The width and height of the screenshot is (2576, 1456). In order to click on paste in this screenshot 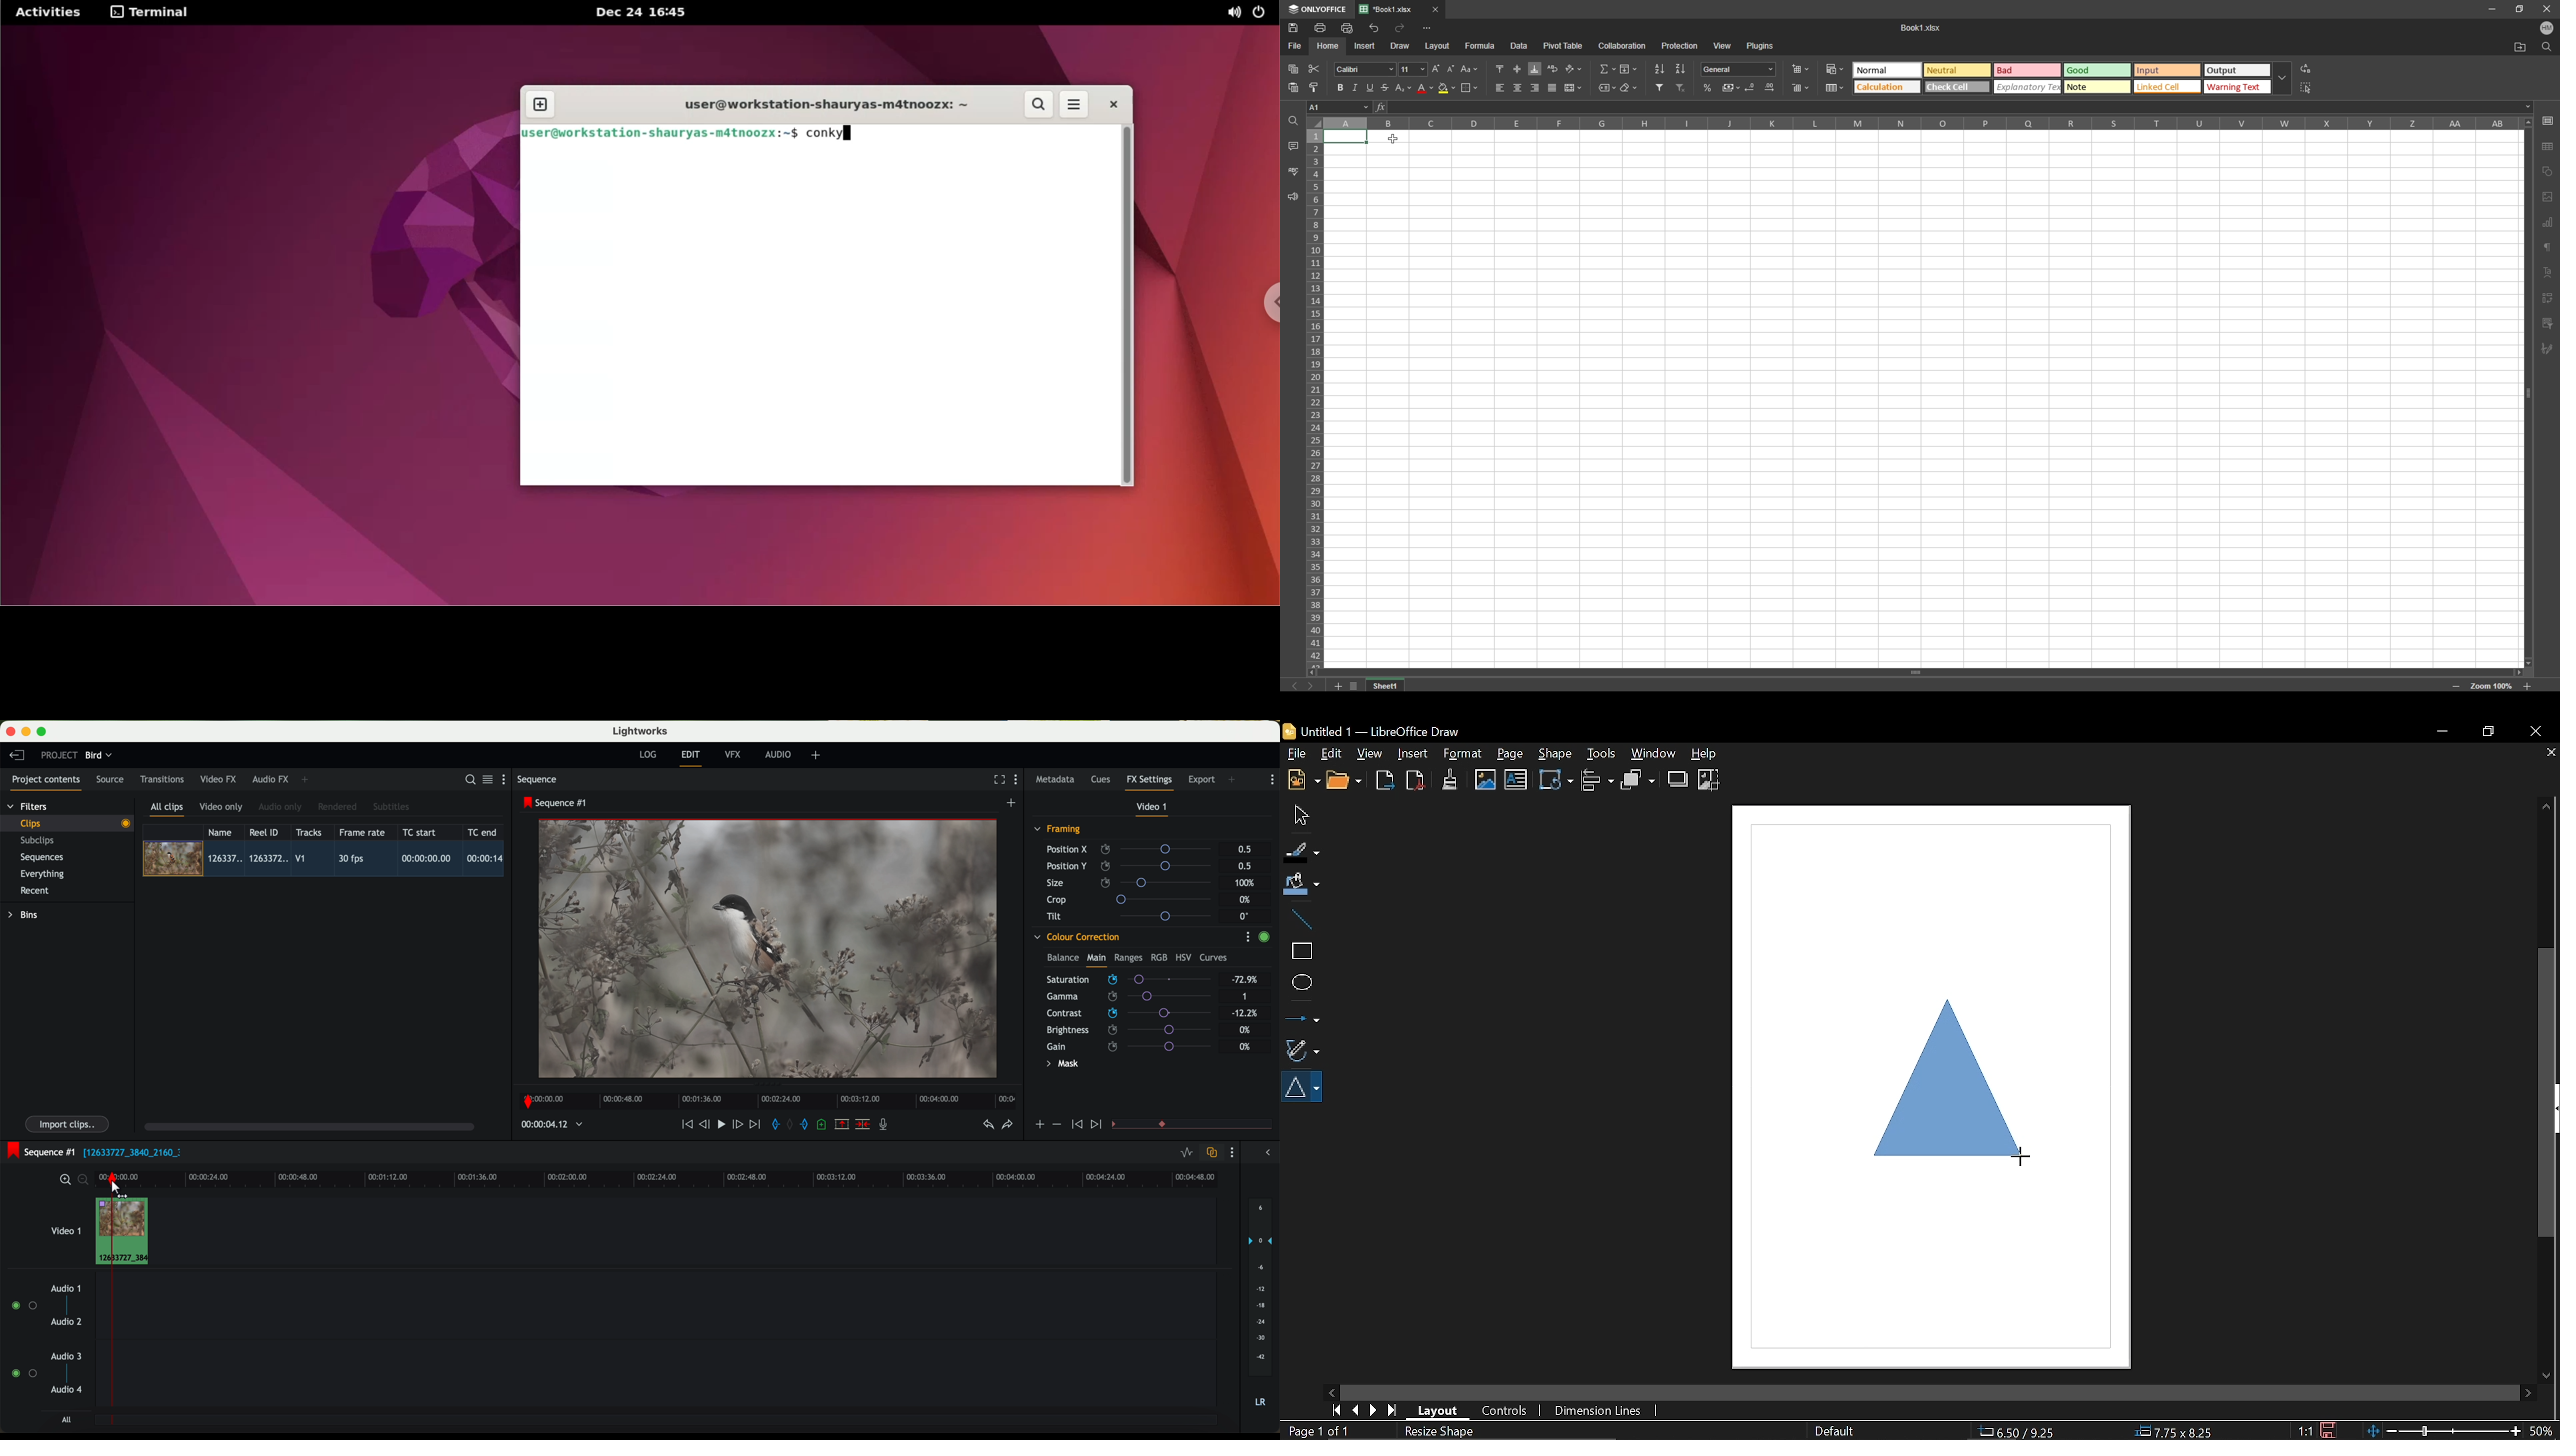, I will do `click(1293, 69)`.